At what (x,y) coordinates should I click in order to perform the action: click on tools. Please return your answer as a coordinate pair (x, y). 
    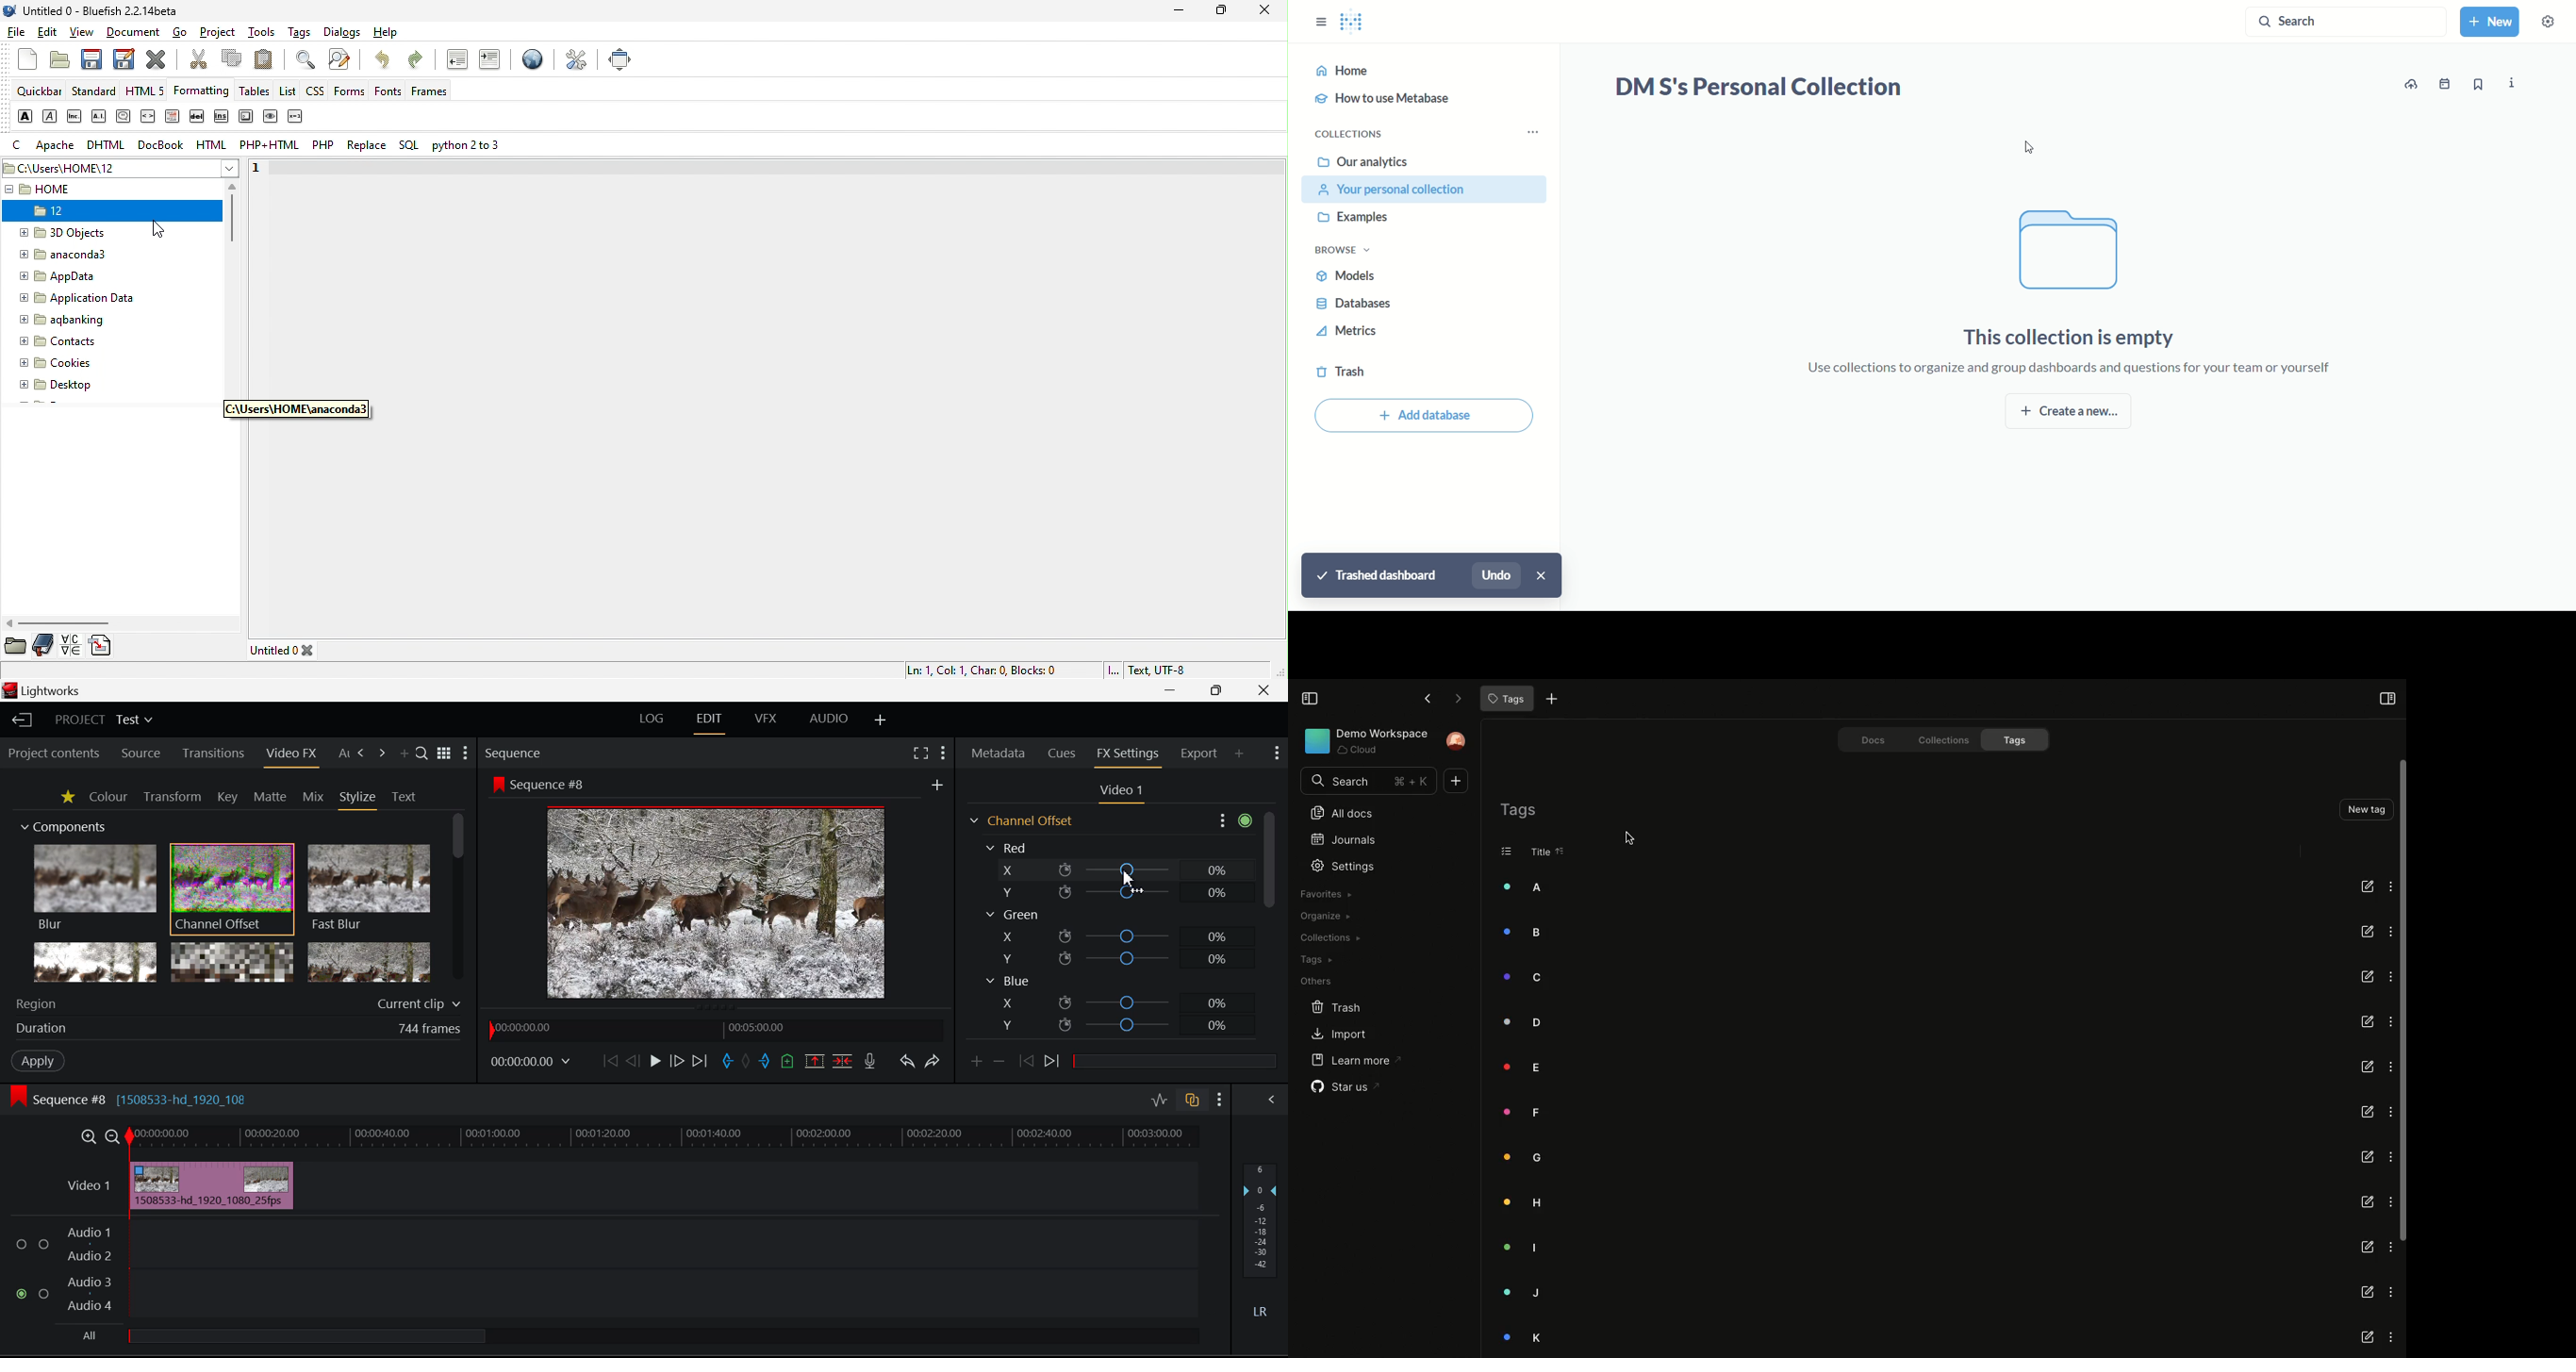
    Looking at the image, I should click on (265, 33).